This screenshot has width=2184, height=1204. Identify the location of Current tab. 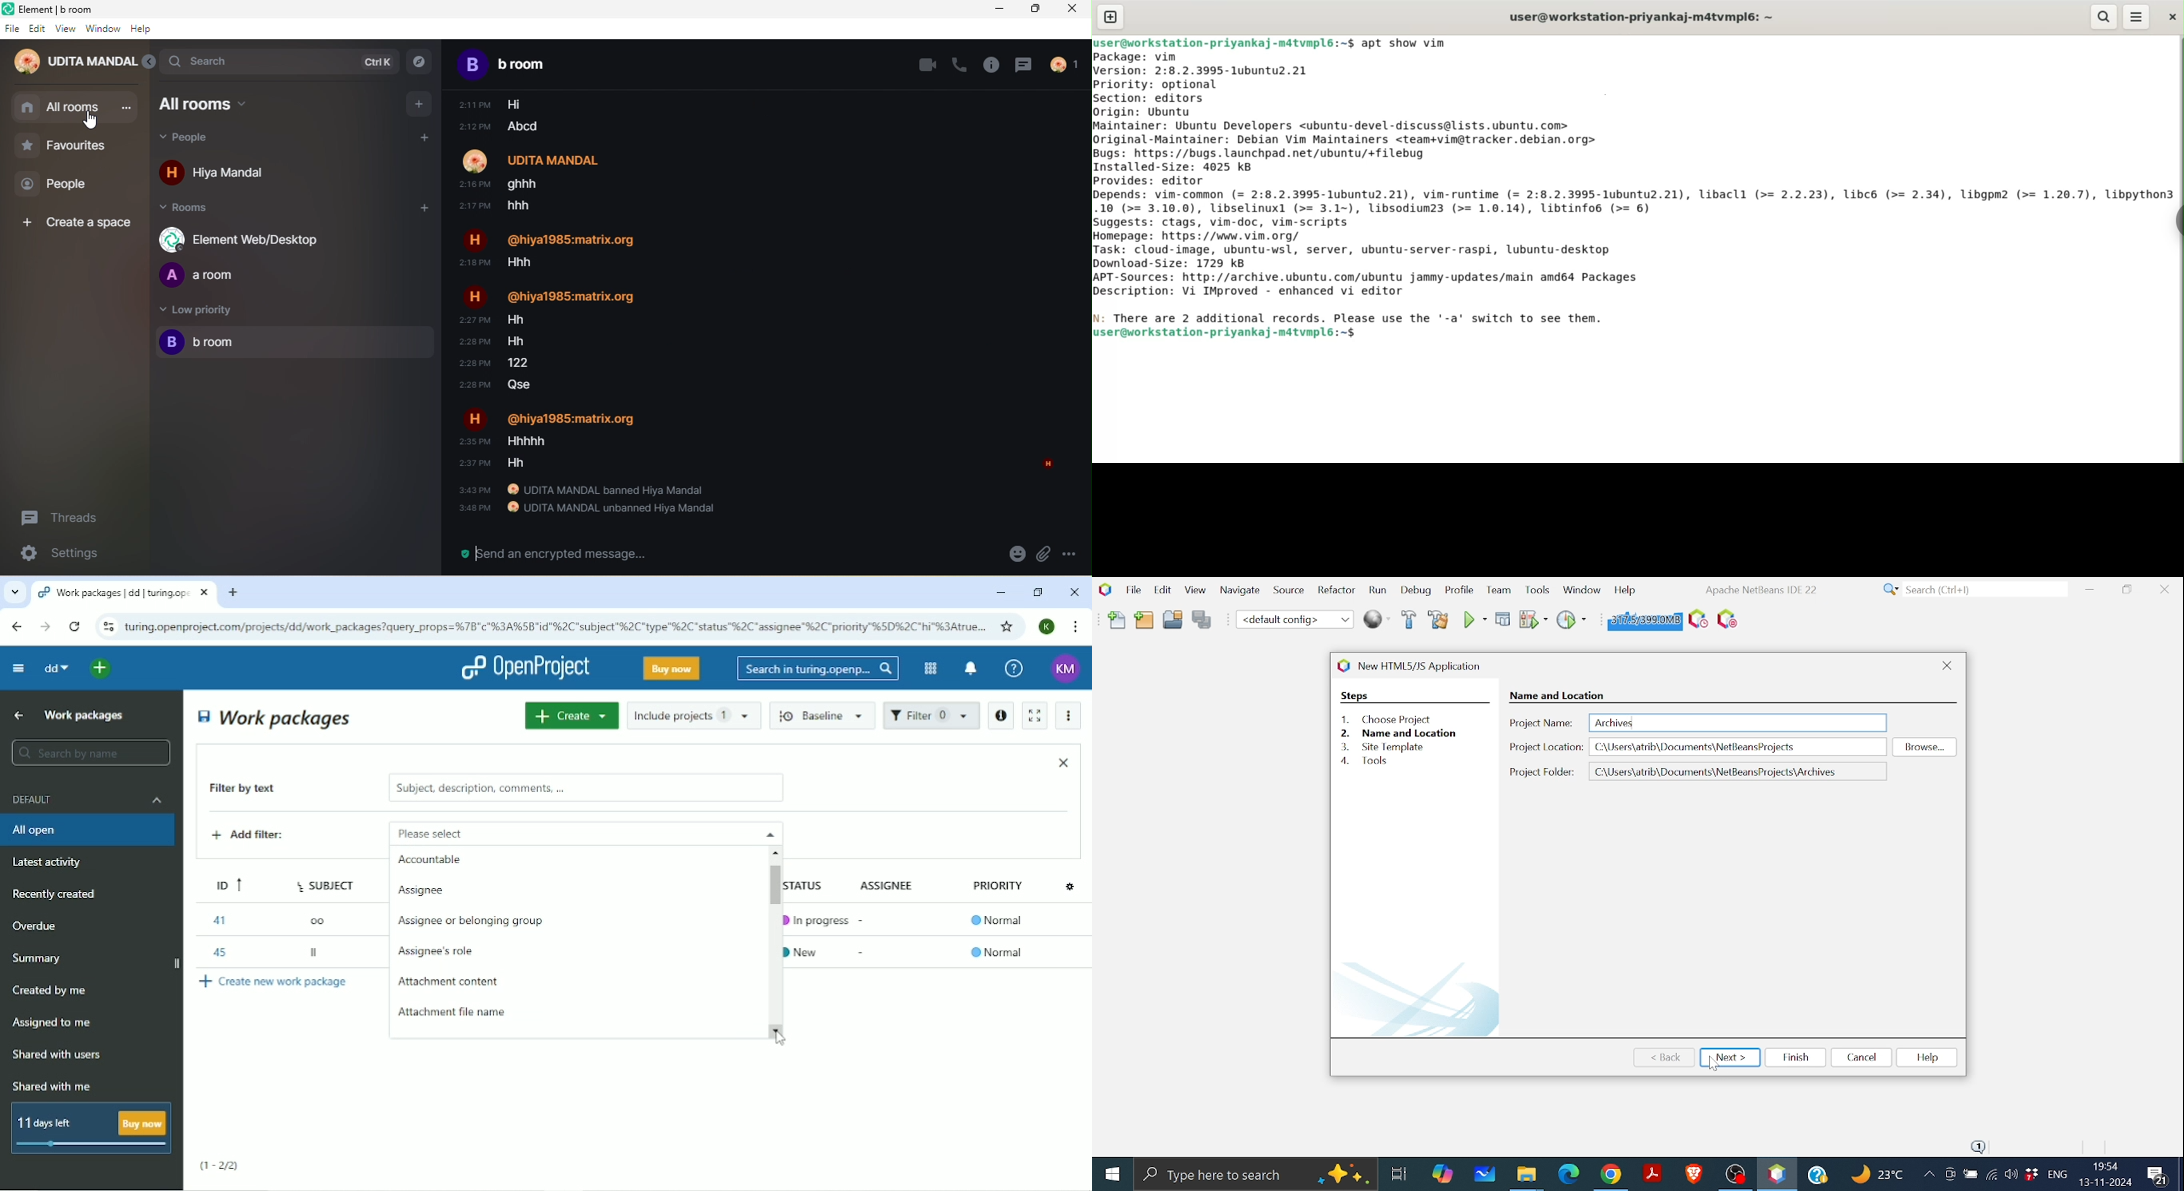
(124, 593).